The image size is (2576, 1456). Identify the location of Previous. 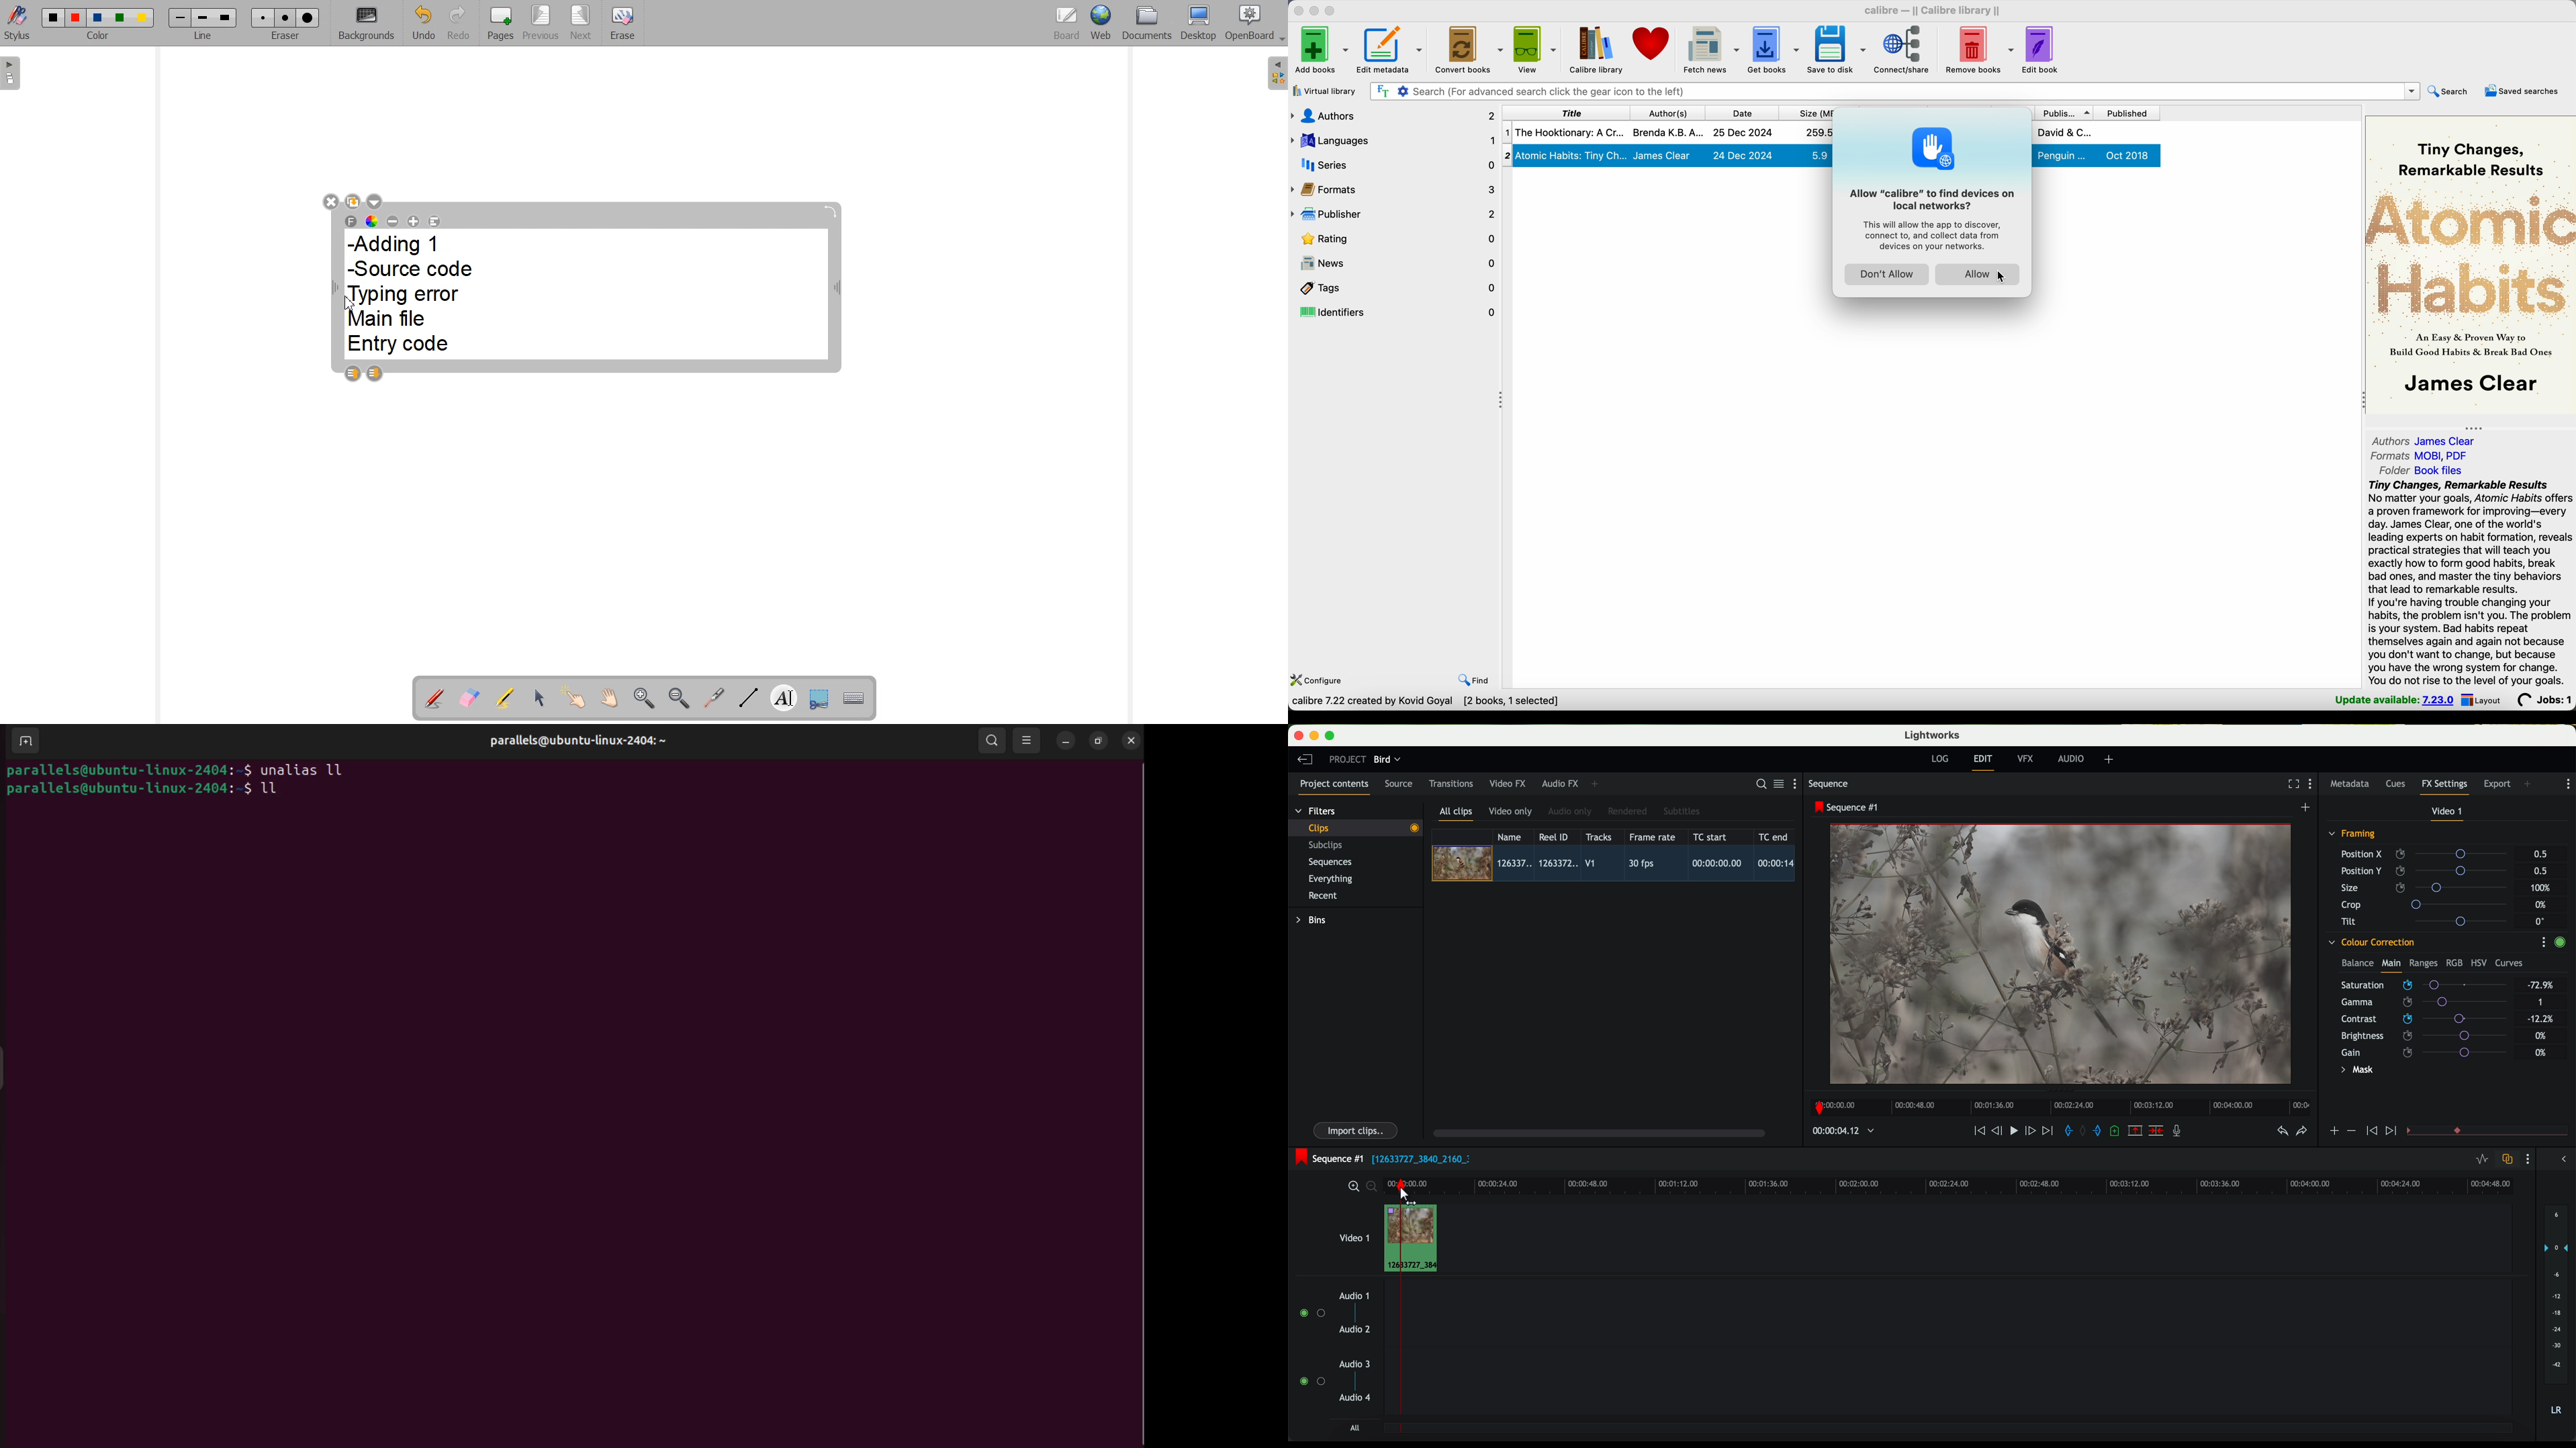
(541, 24).